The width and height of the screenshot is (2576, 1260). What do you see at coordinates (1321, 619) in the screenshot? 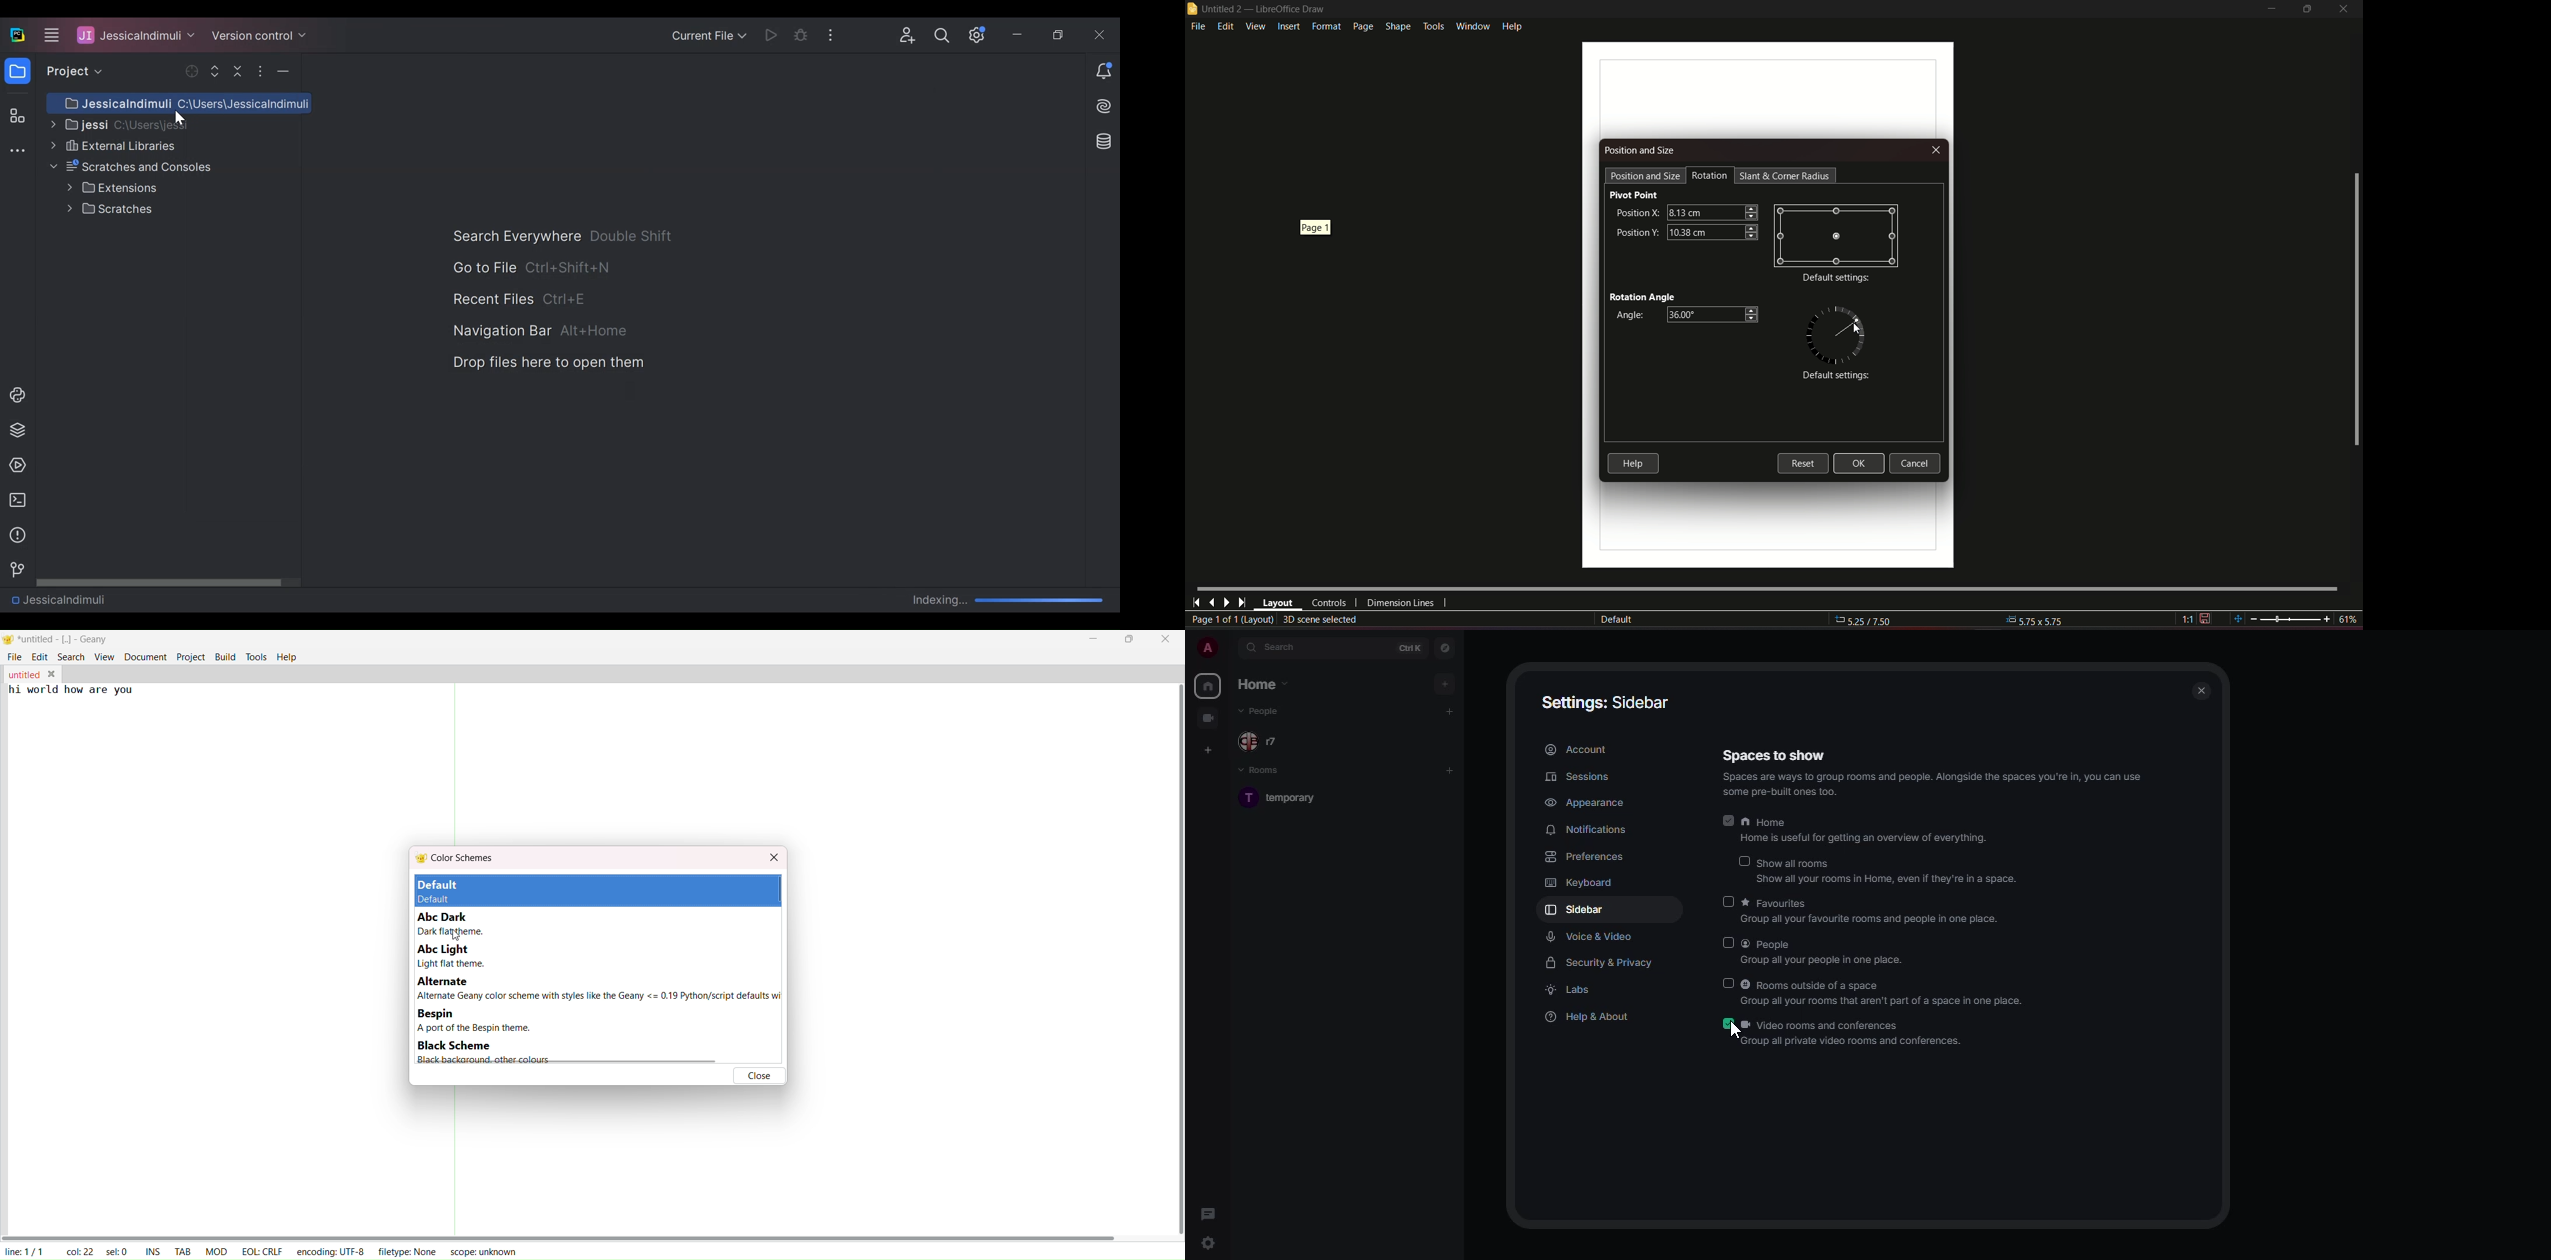
I see `create 3D scene` at bounding box center [1321, 619].